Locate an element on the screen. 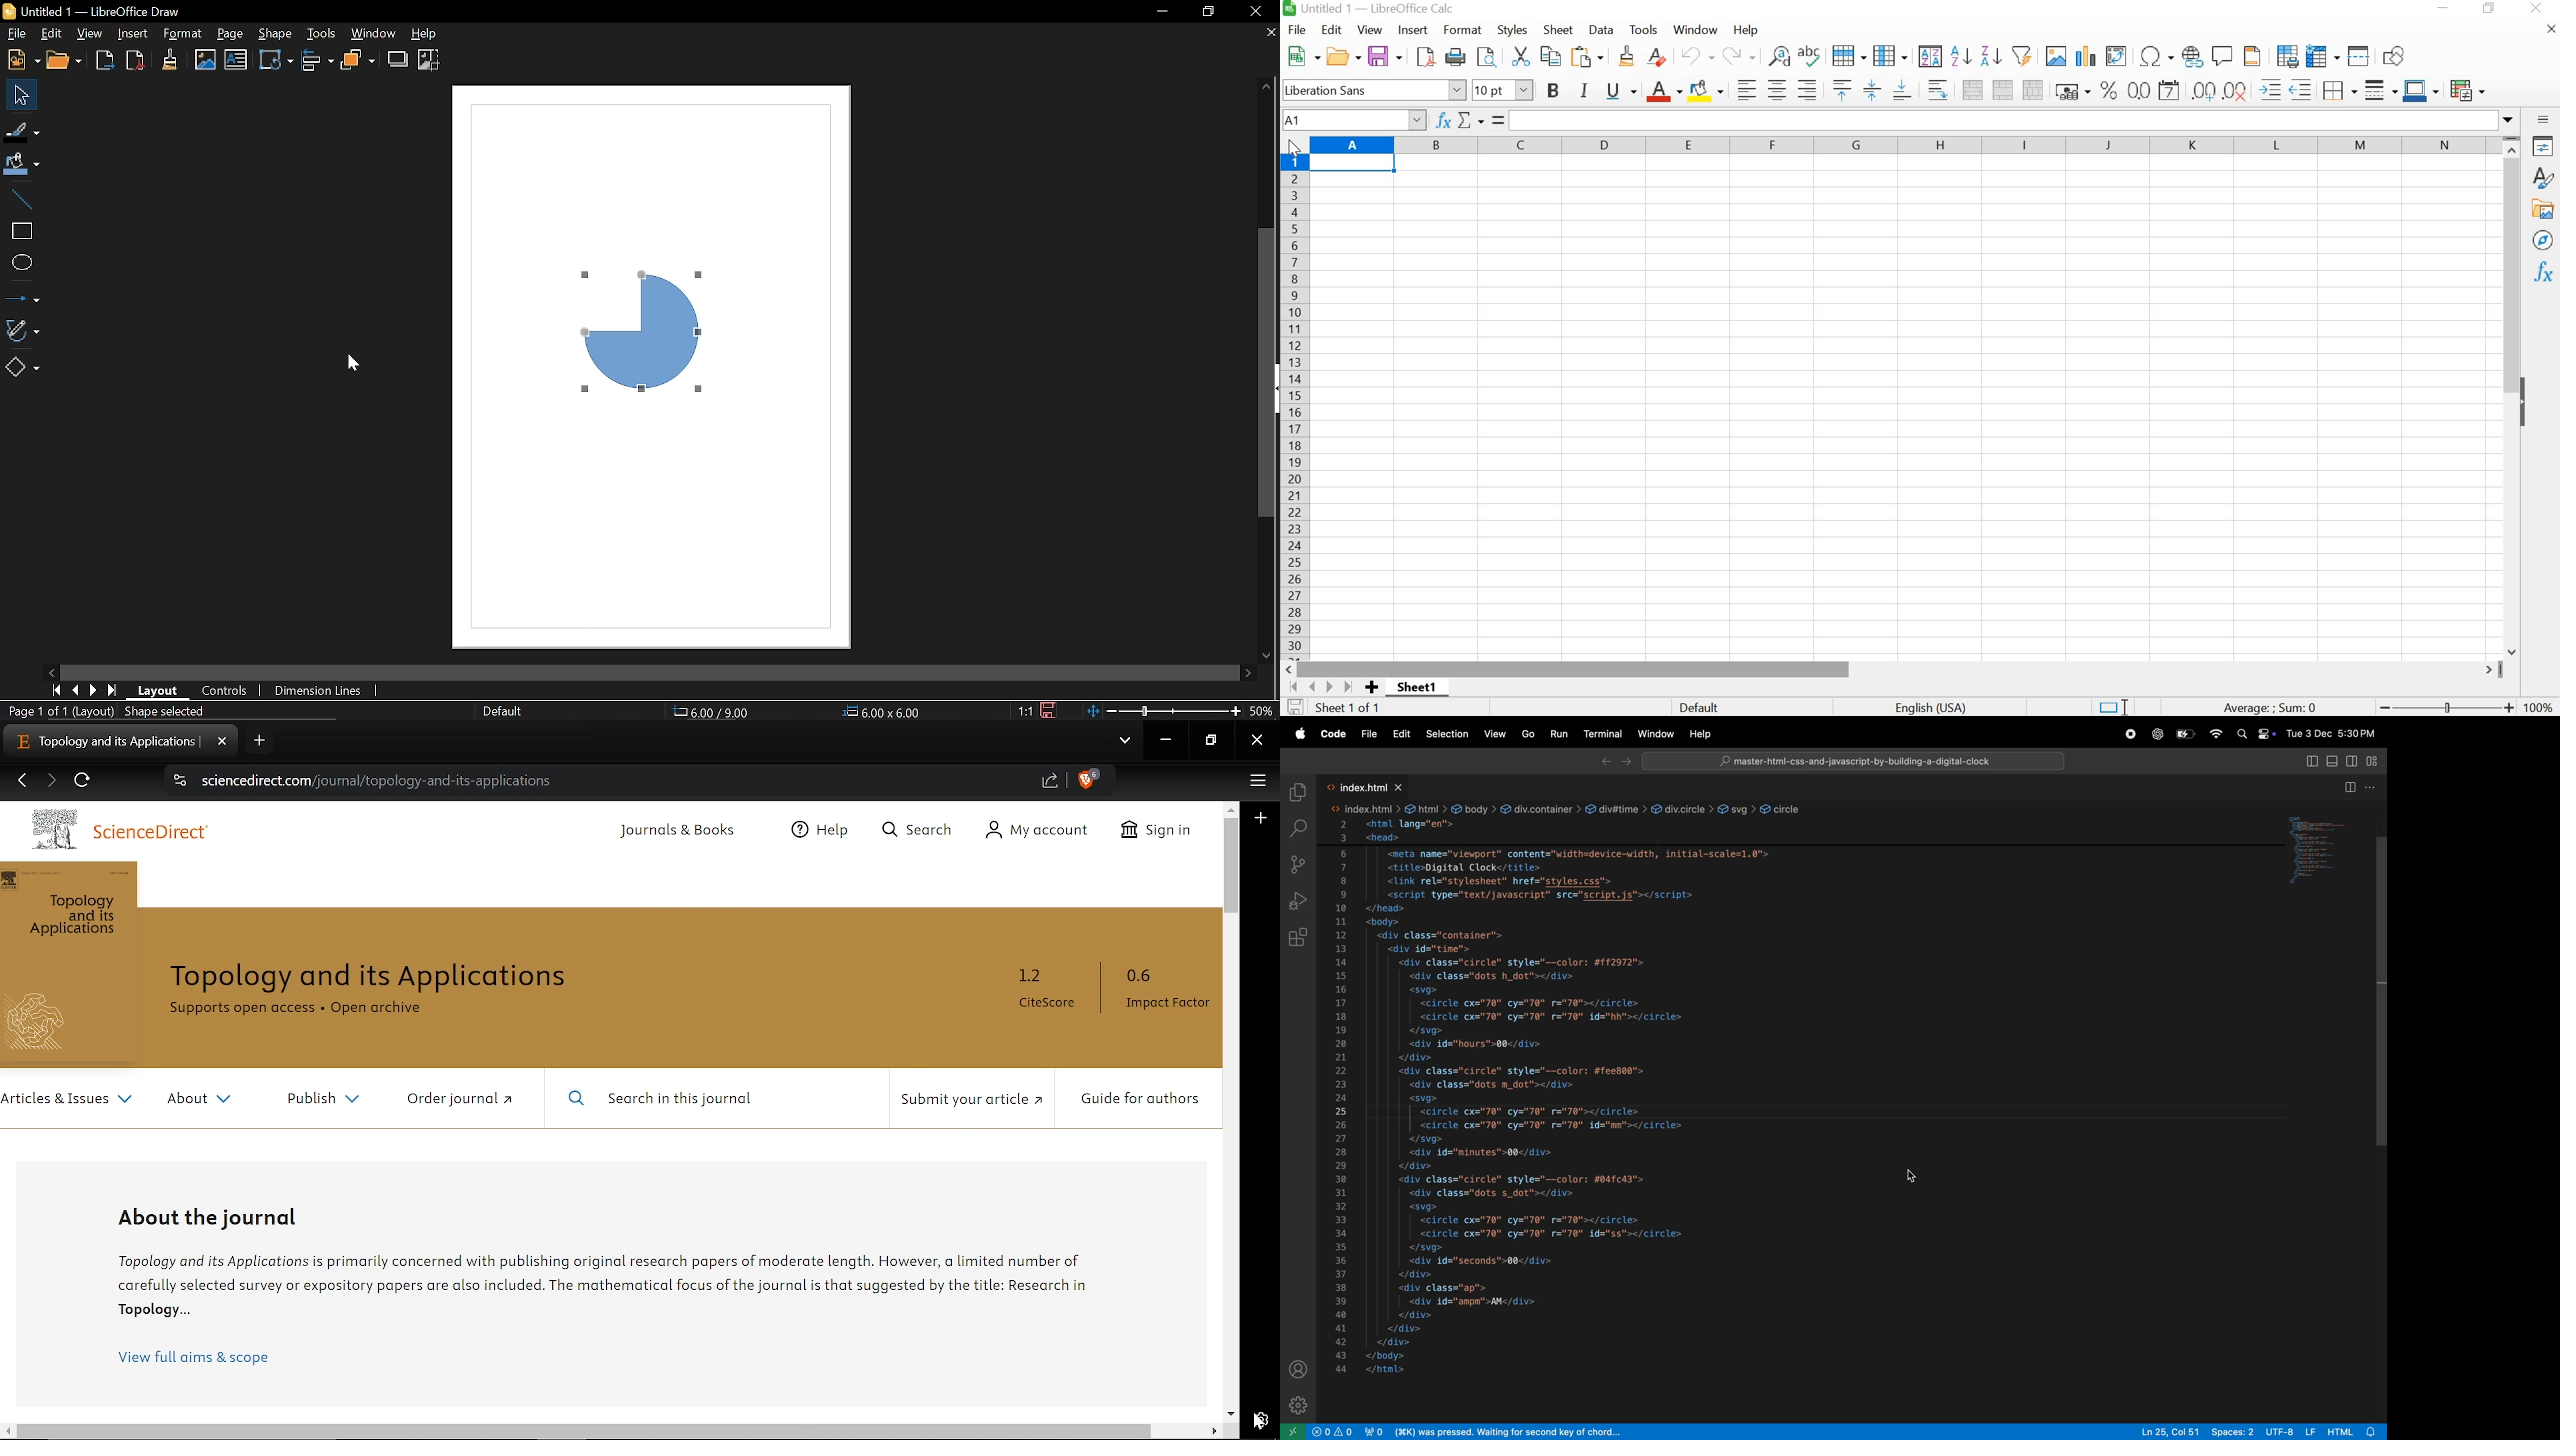 This screenshot has width=2576, height=1456. New is located at coordinates (21, 60).